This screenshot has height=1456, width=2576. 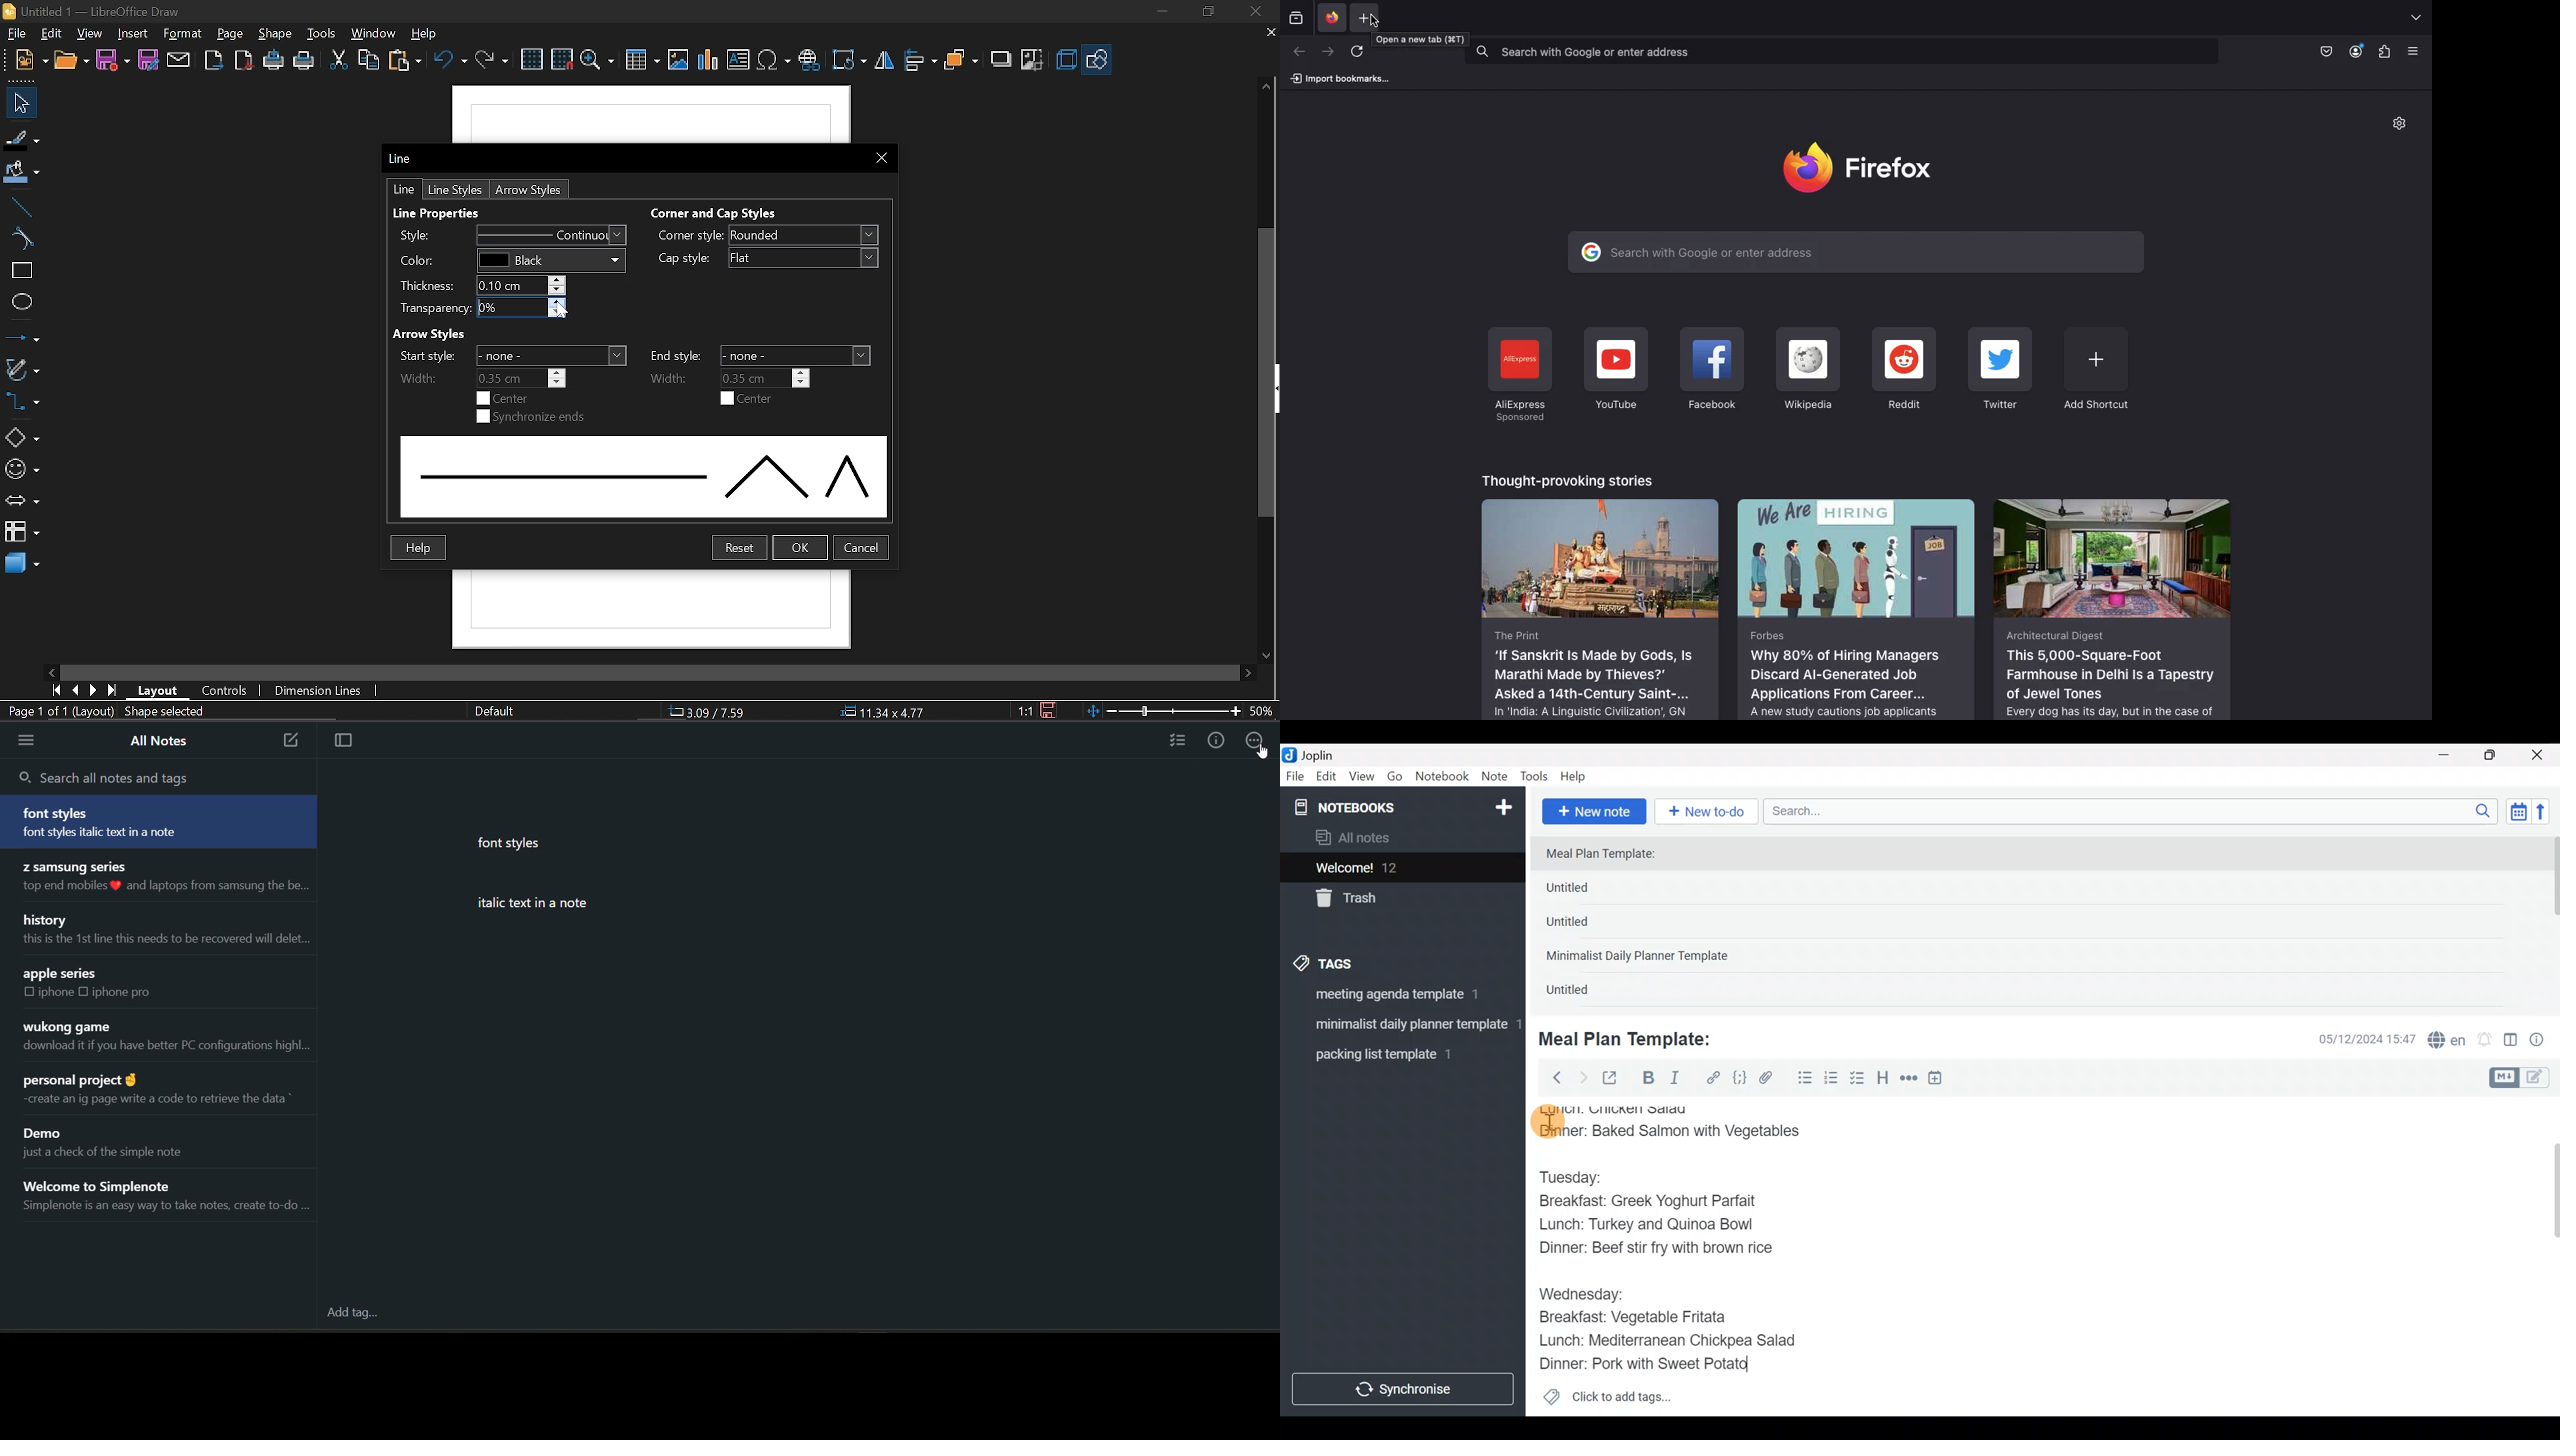 I want to click on 3d effect, so click(x=1066, y=60).